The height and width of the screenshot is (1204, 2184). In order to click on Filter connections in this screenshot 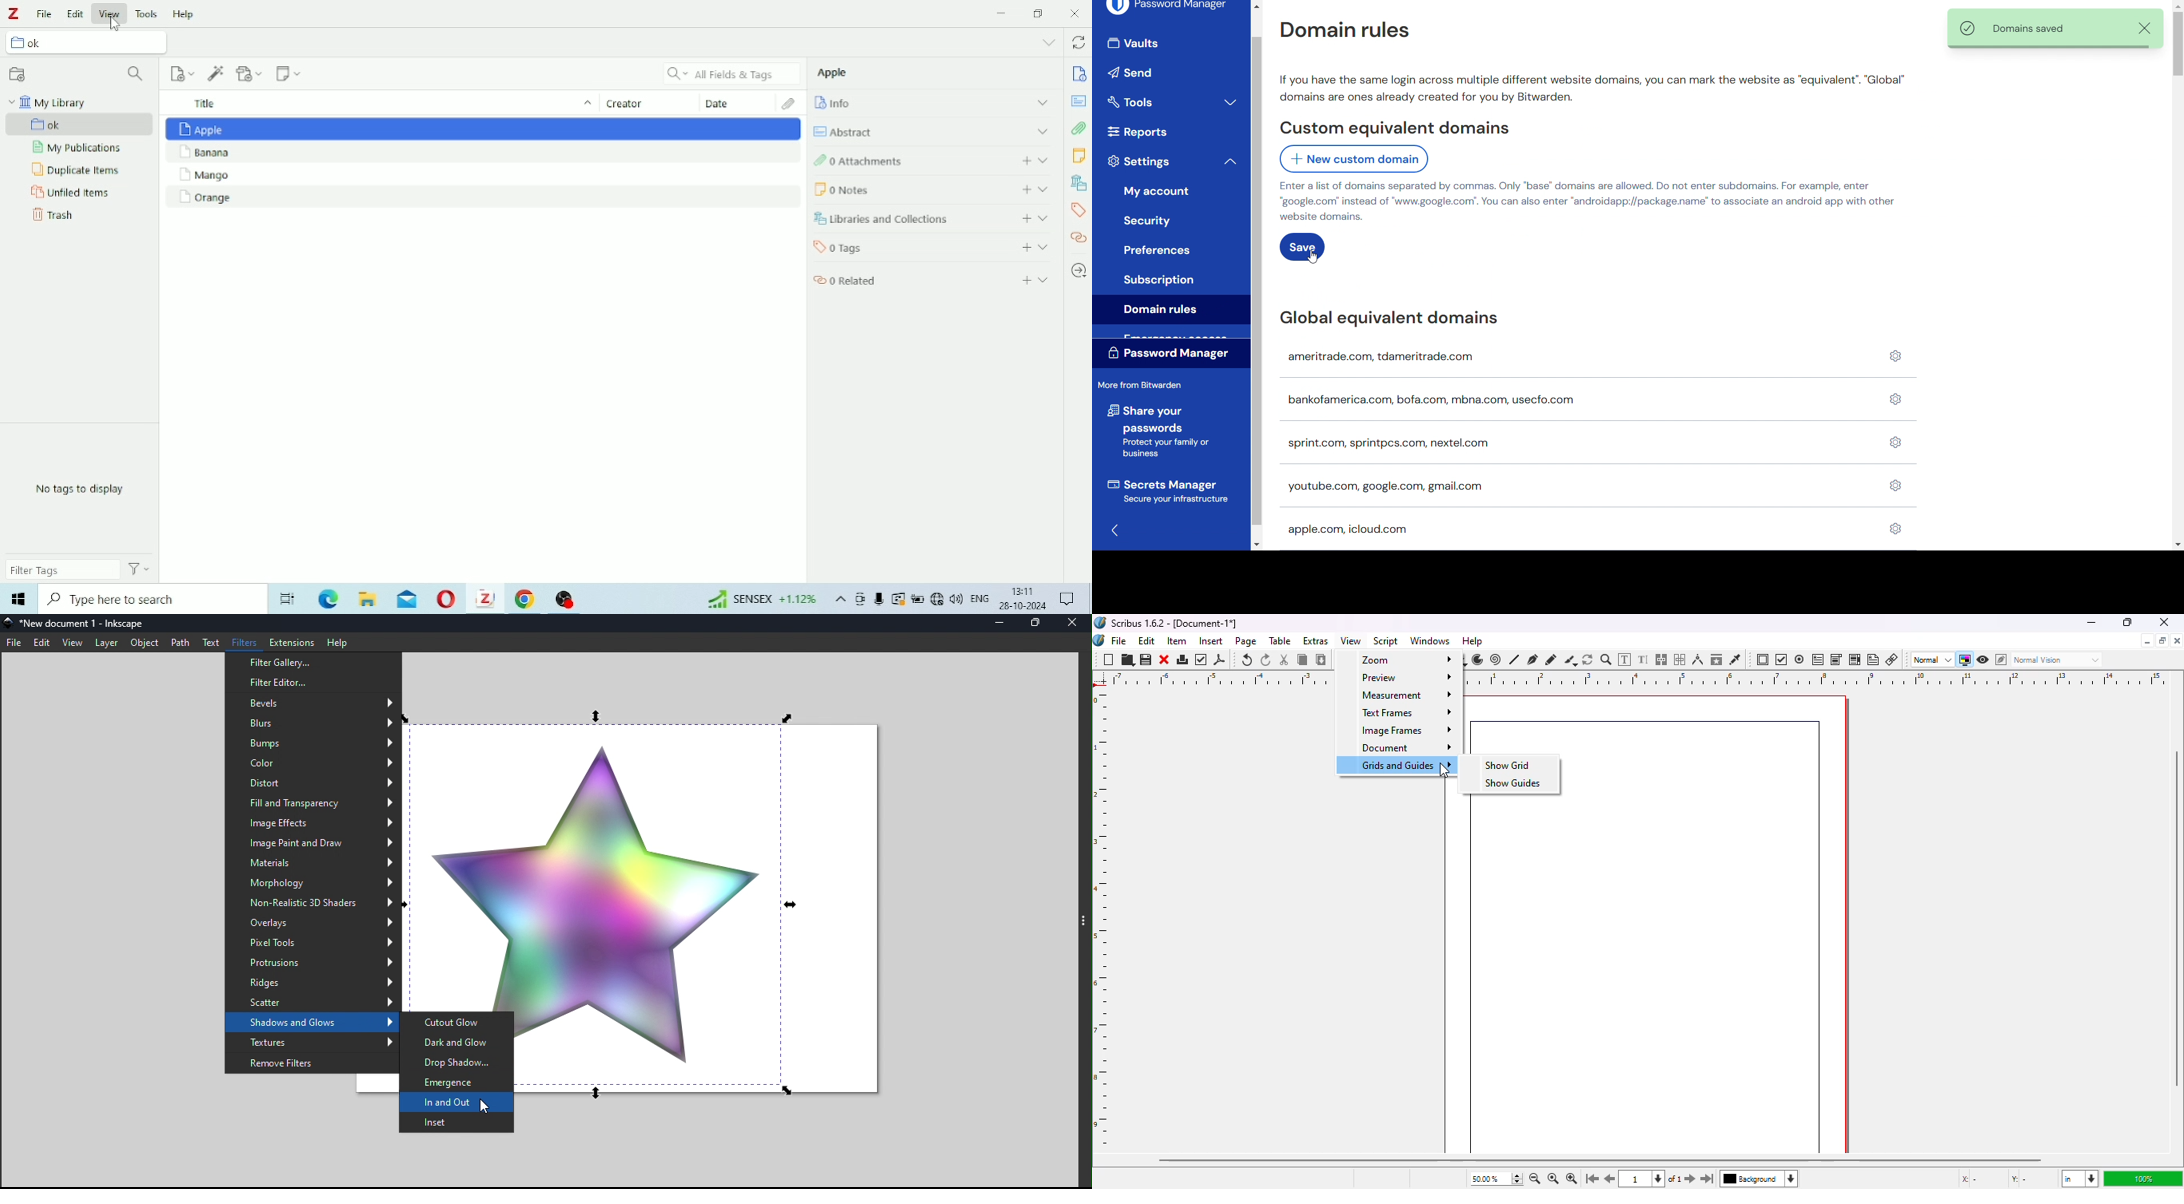, I will do `click(136, 74)`.